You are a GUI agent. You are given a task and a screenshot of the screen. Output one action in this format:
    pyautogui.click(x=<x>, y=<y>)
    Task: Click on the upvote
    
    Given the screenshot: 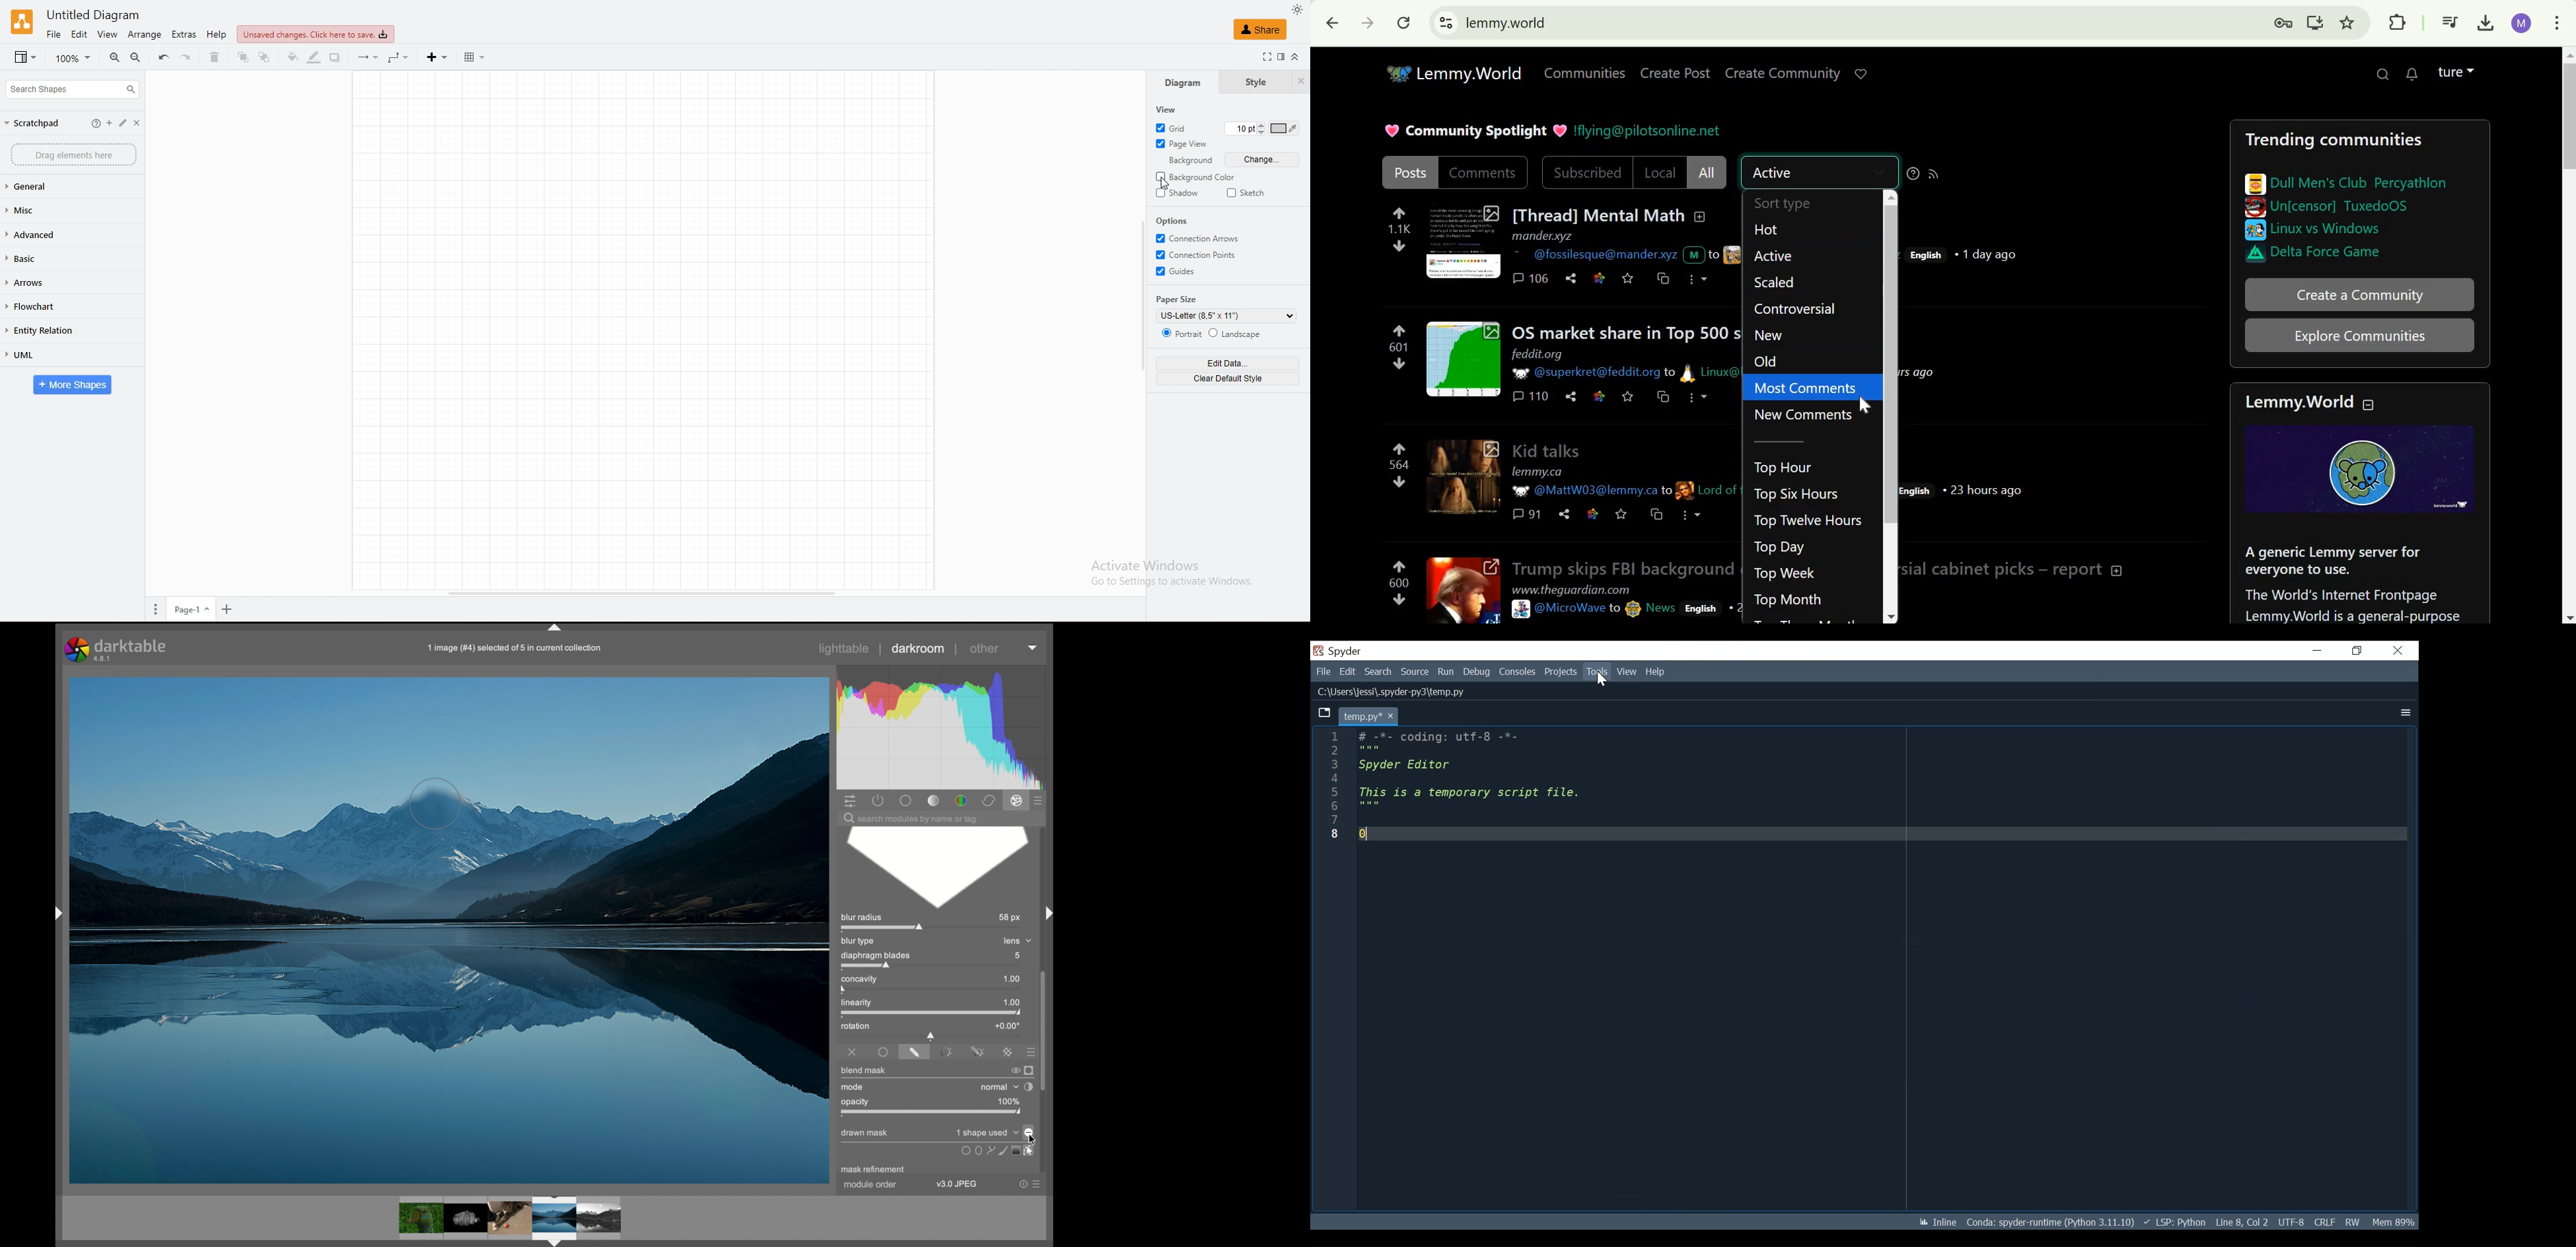 What is the action you would take?
    pyautogui.click(x=1399, y=565)
    